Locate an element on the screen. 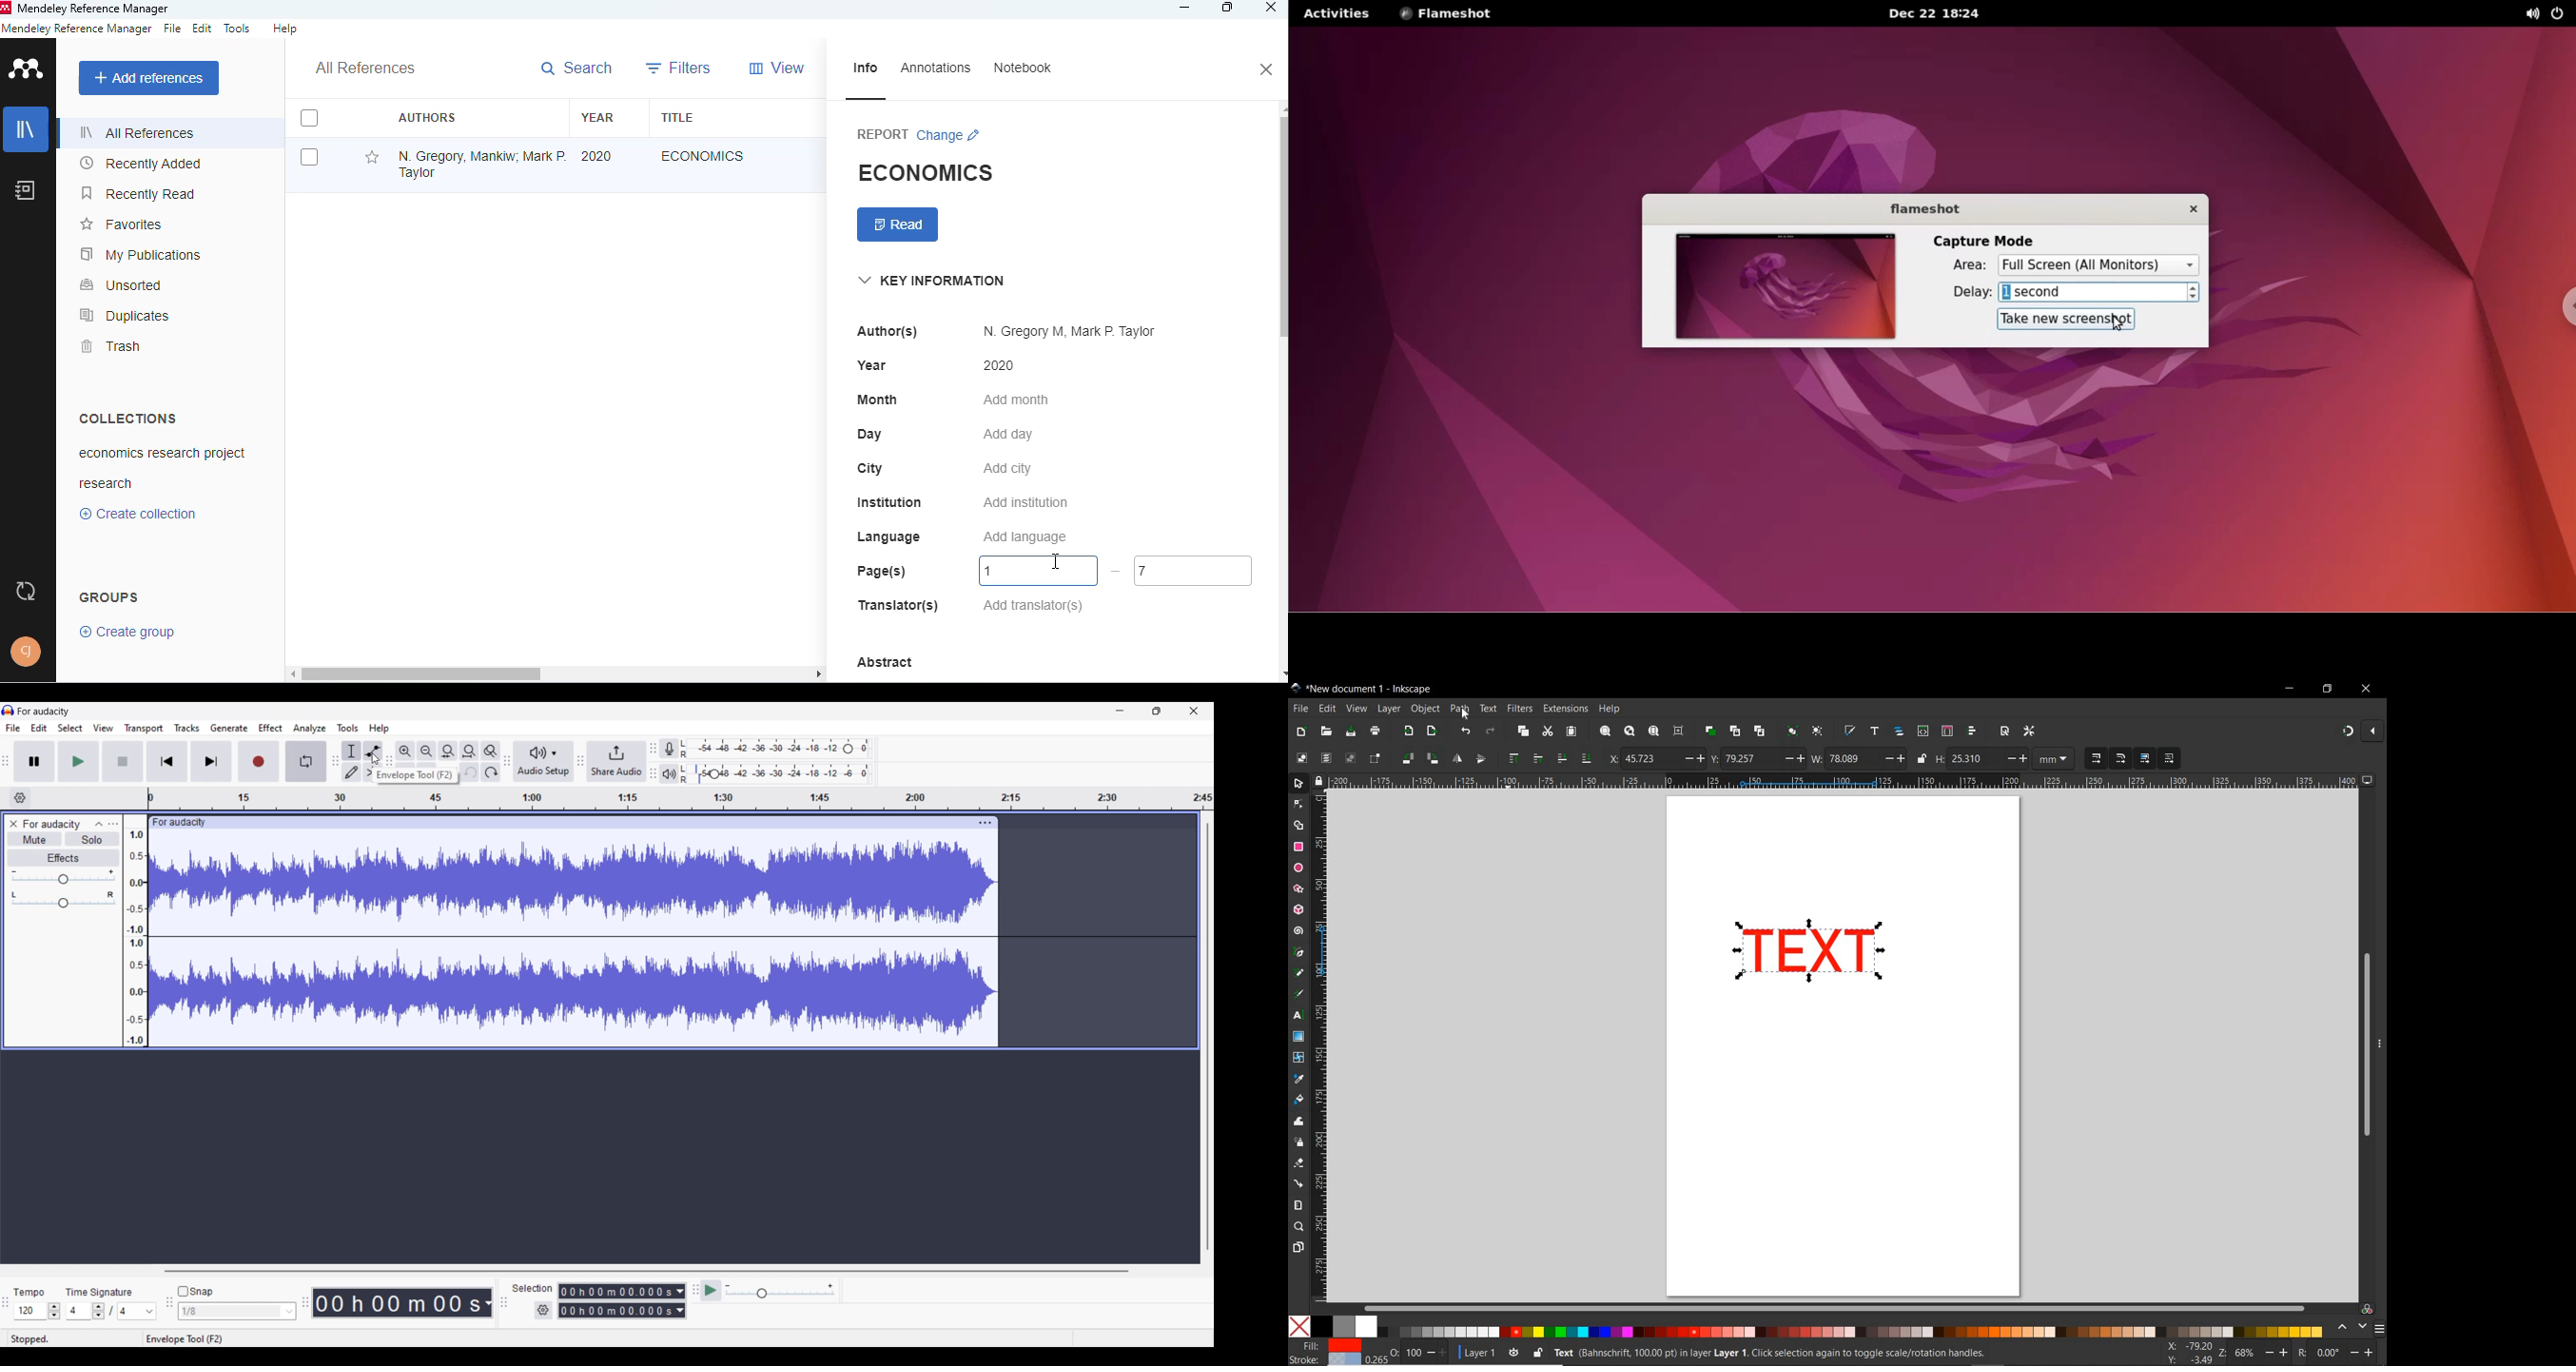 The height and width of the screenshot is (1372, 2576). year is located at coordinates (598, 118).